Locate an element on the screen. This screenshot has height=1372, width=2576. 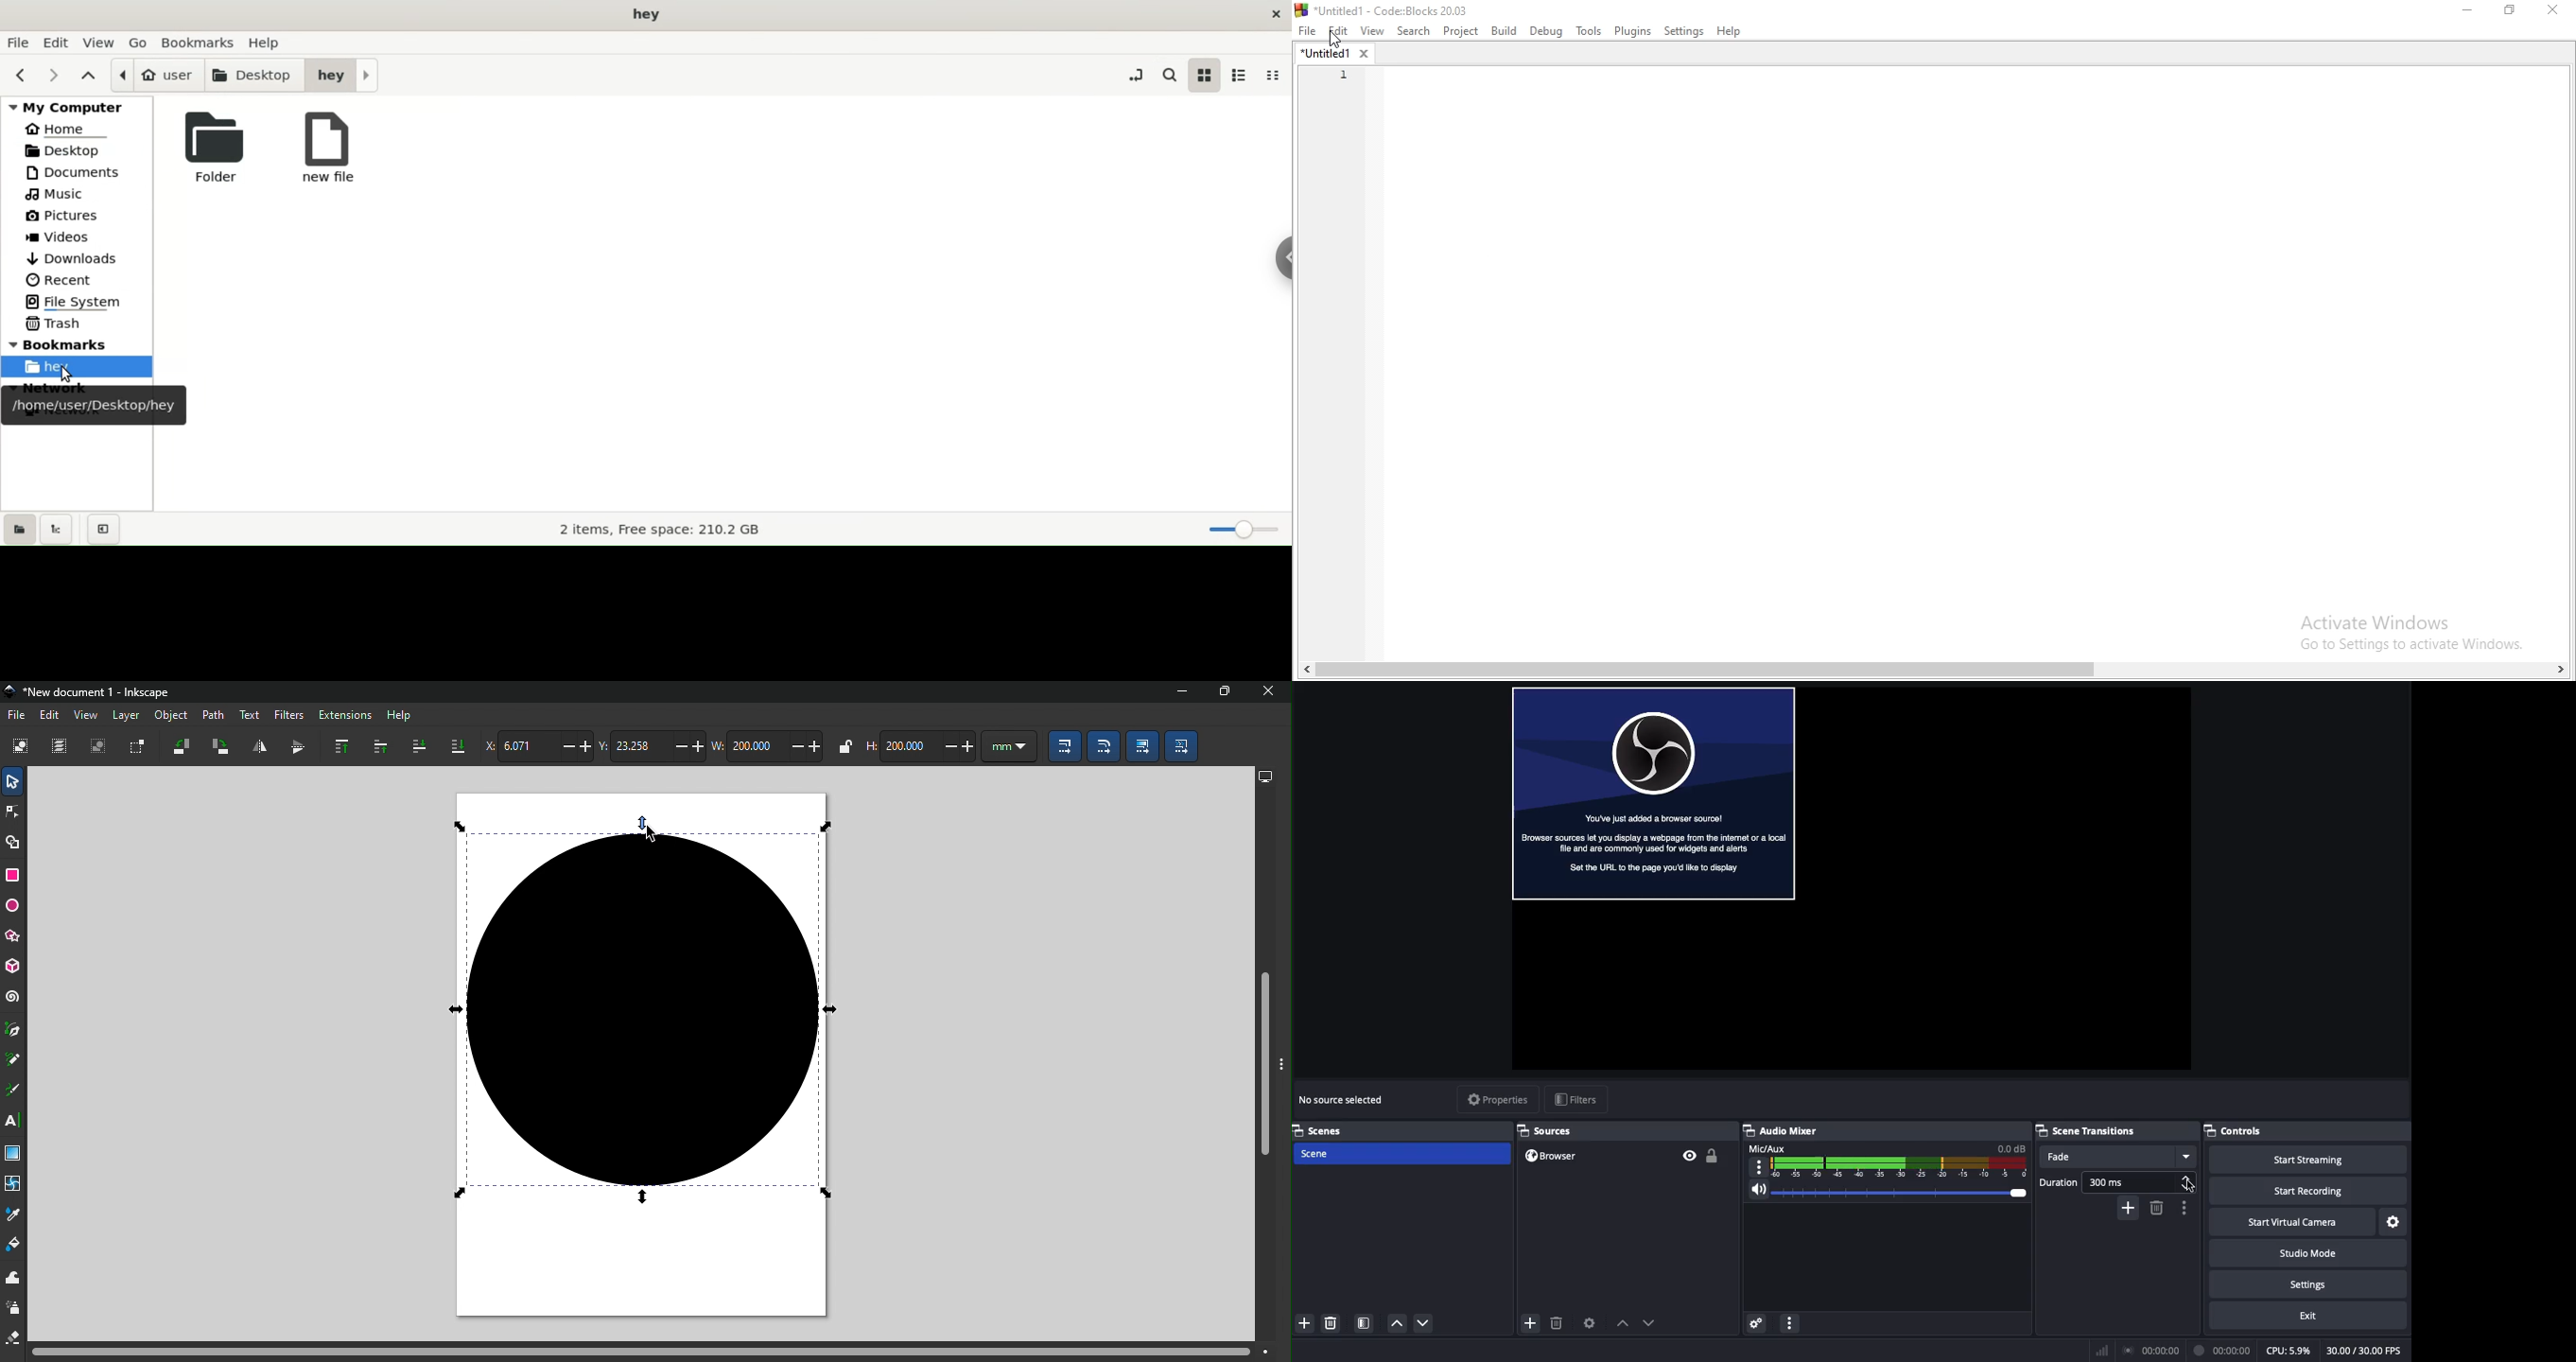
View is located at coordinates (88, 714).